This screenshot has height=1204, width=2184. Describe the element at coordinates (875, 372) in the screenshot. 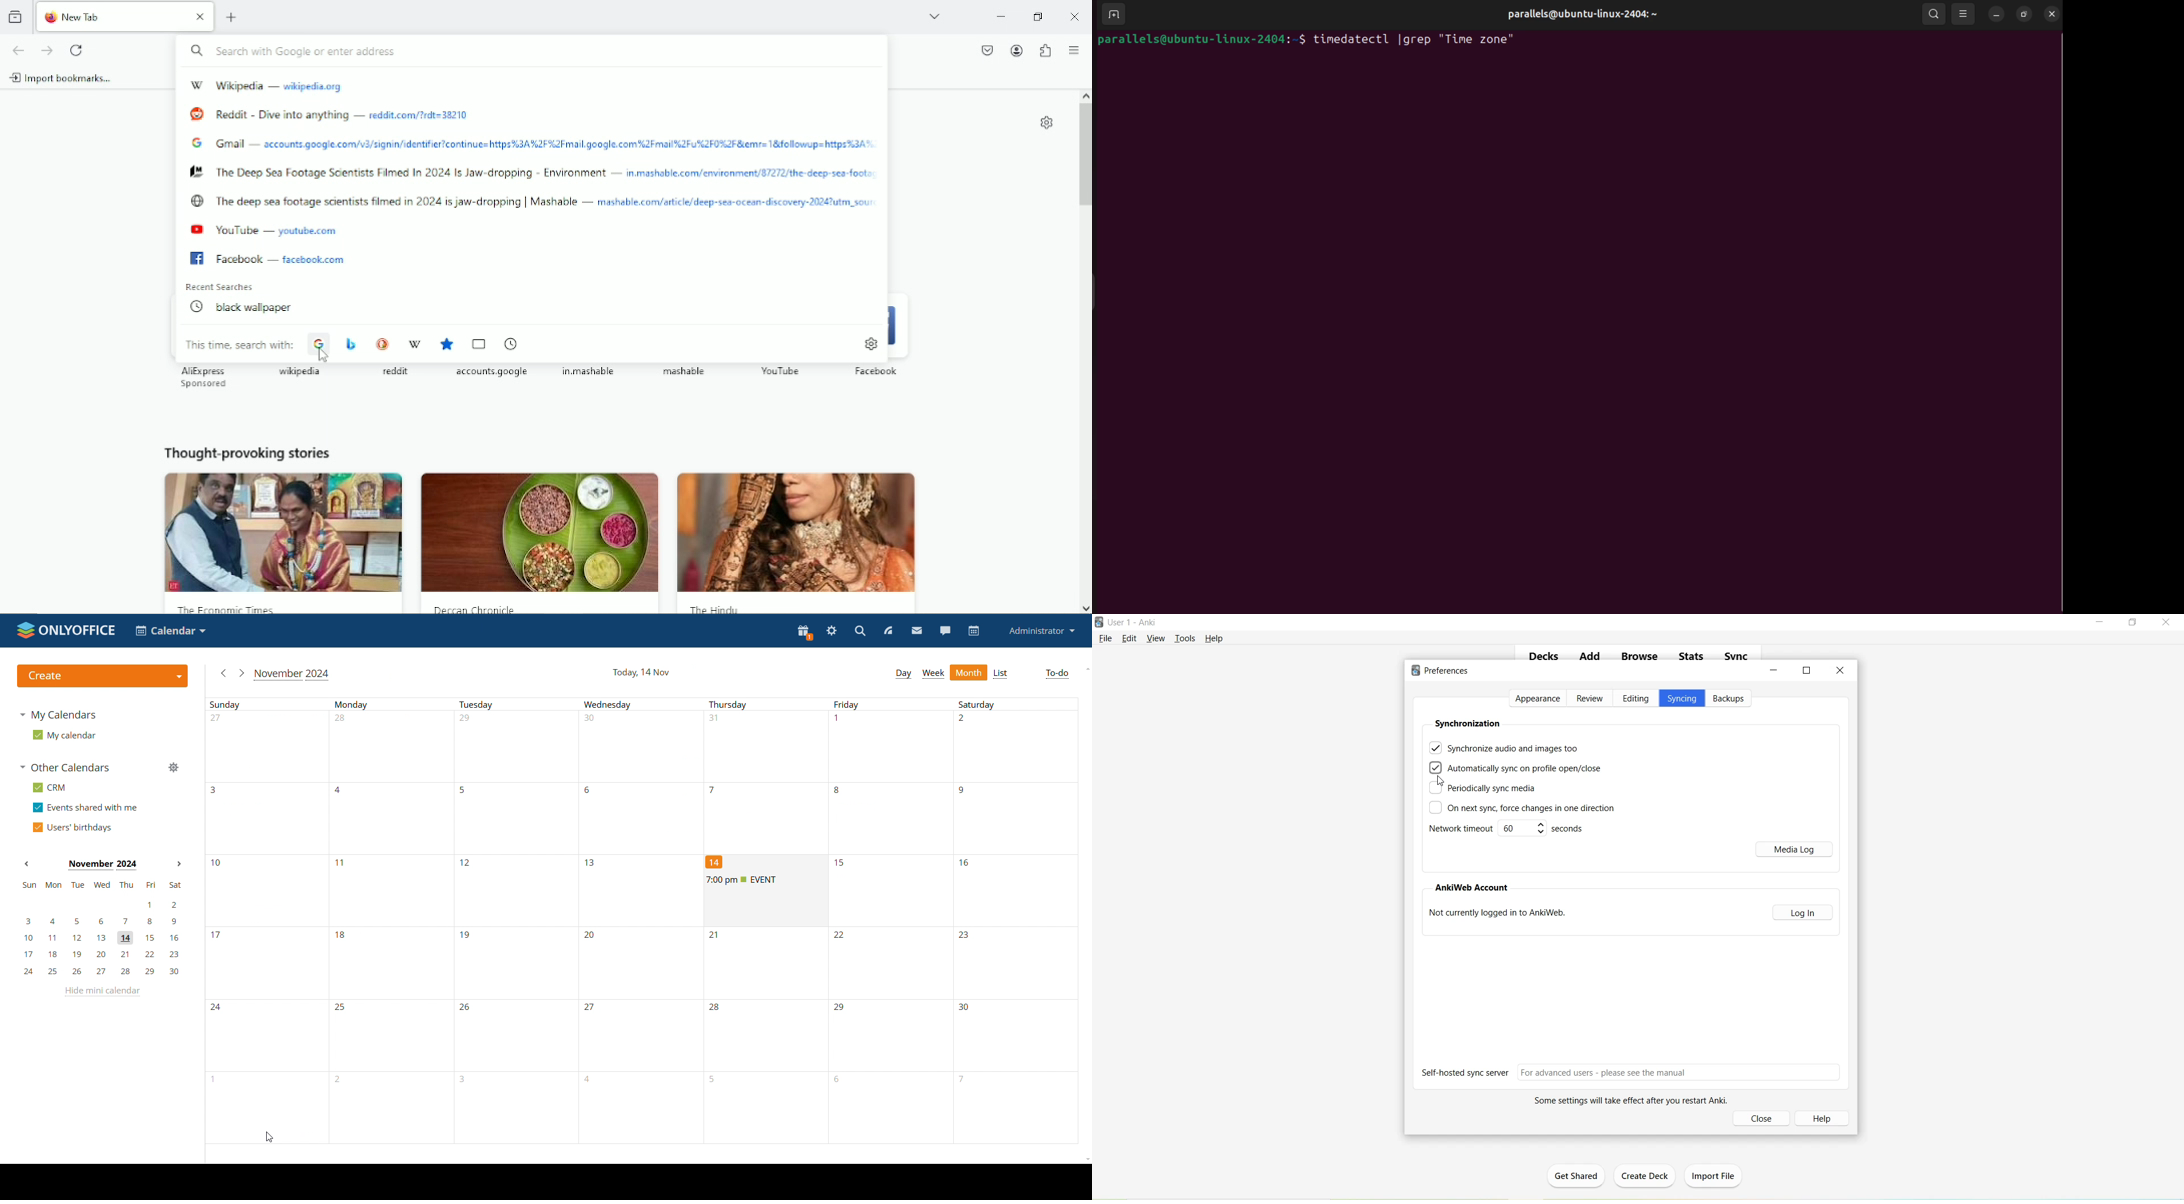

I see `facebook` at that location.